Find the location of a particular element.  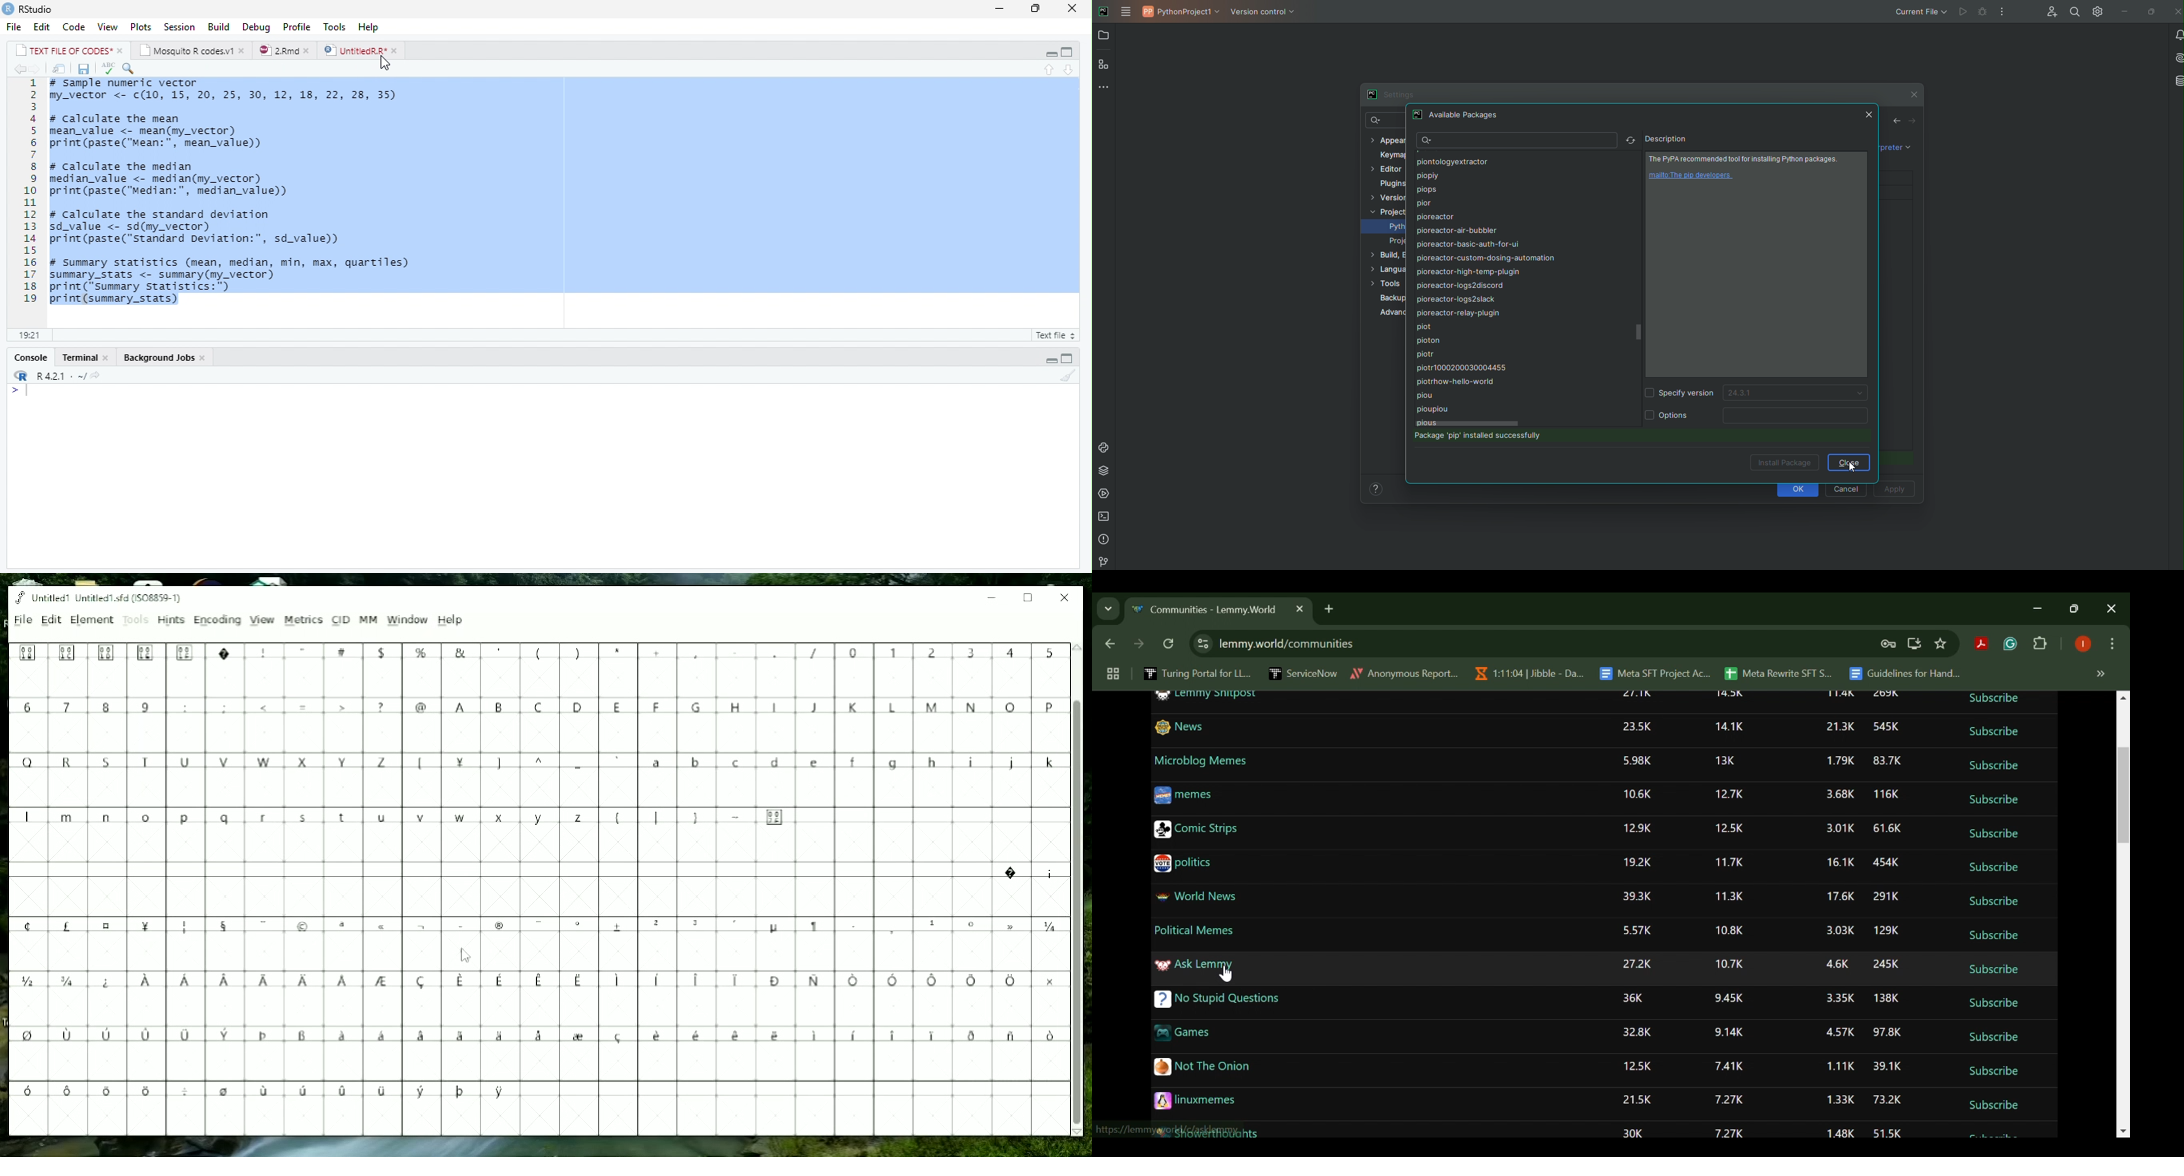

line numbers is located at coordinates (26, 191).